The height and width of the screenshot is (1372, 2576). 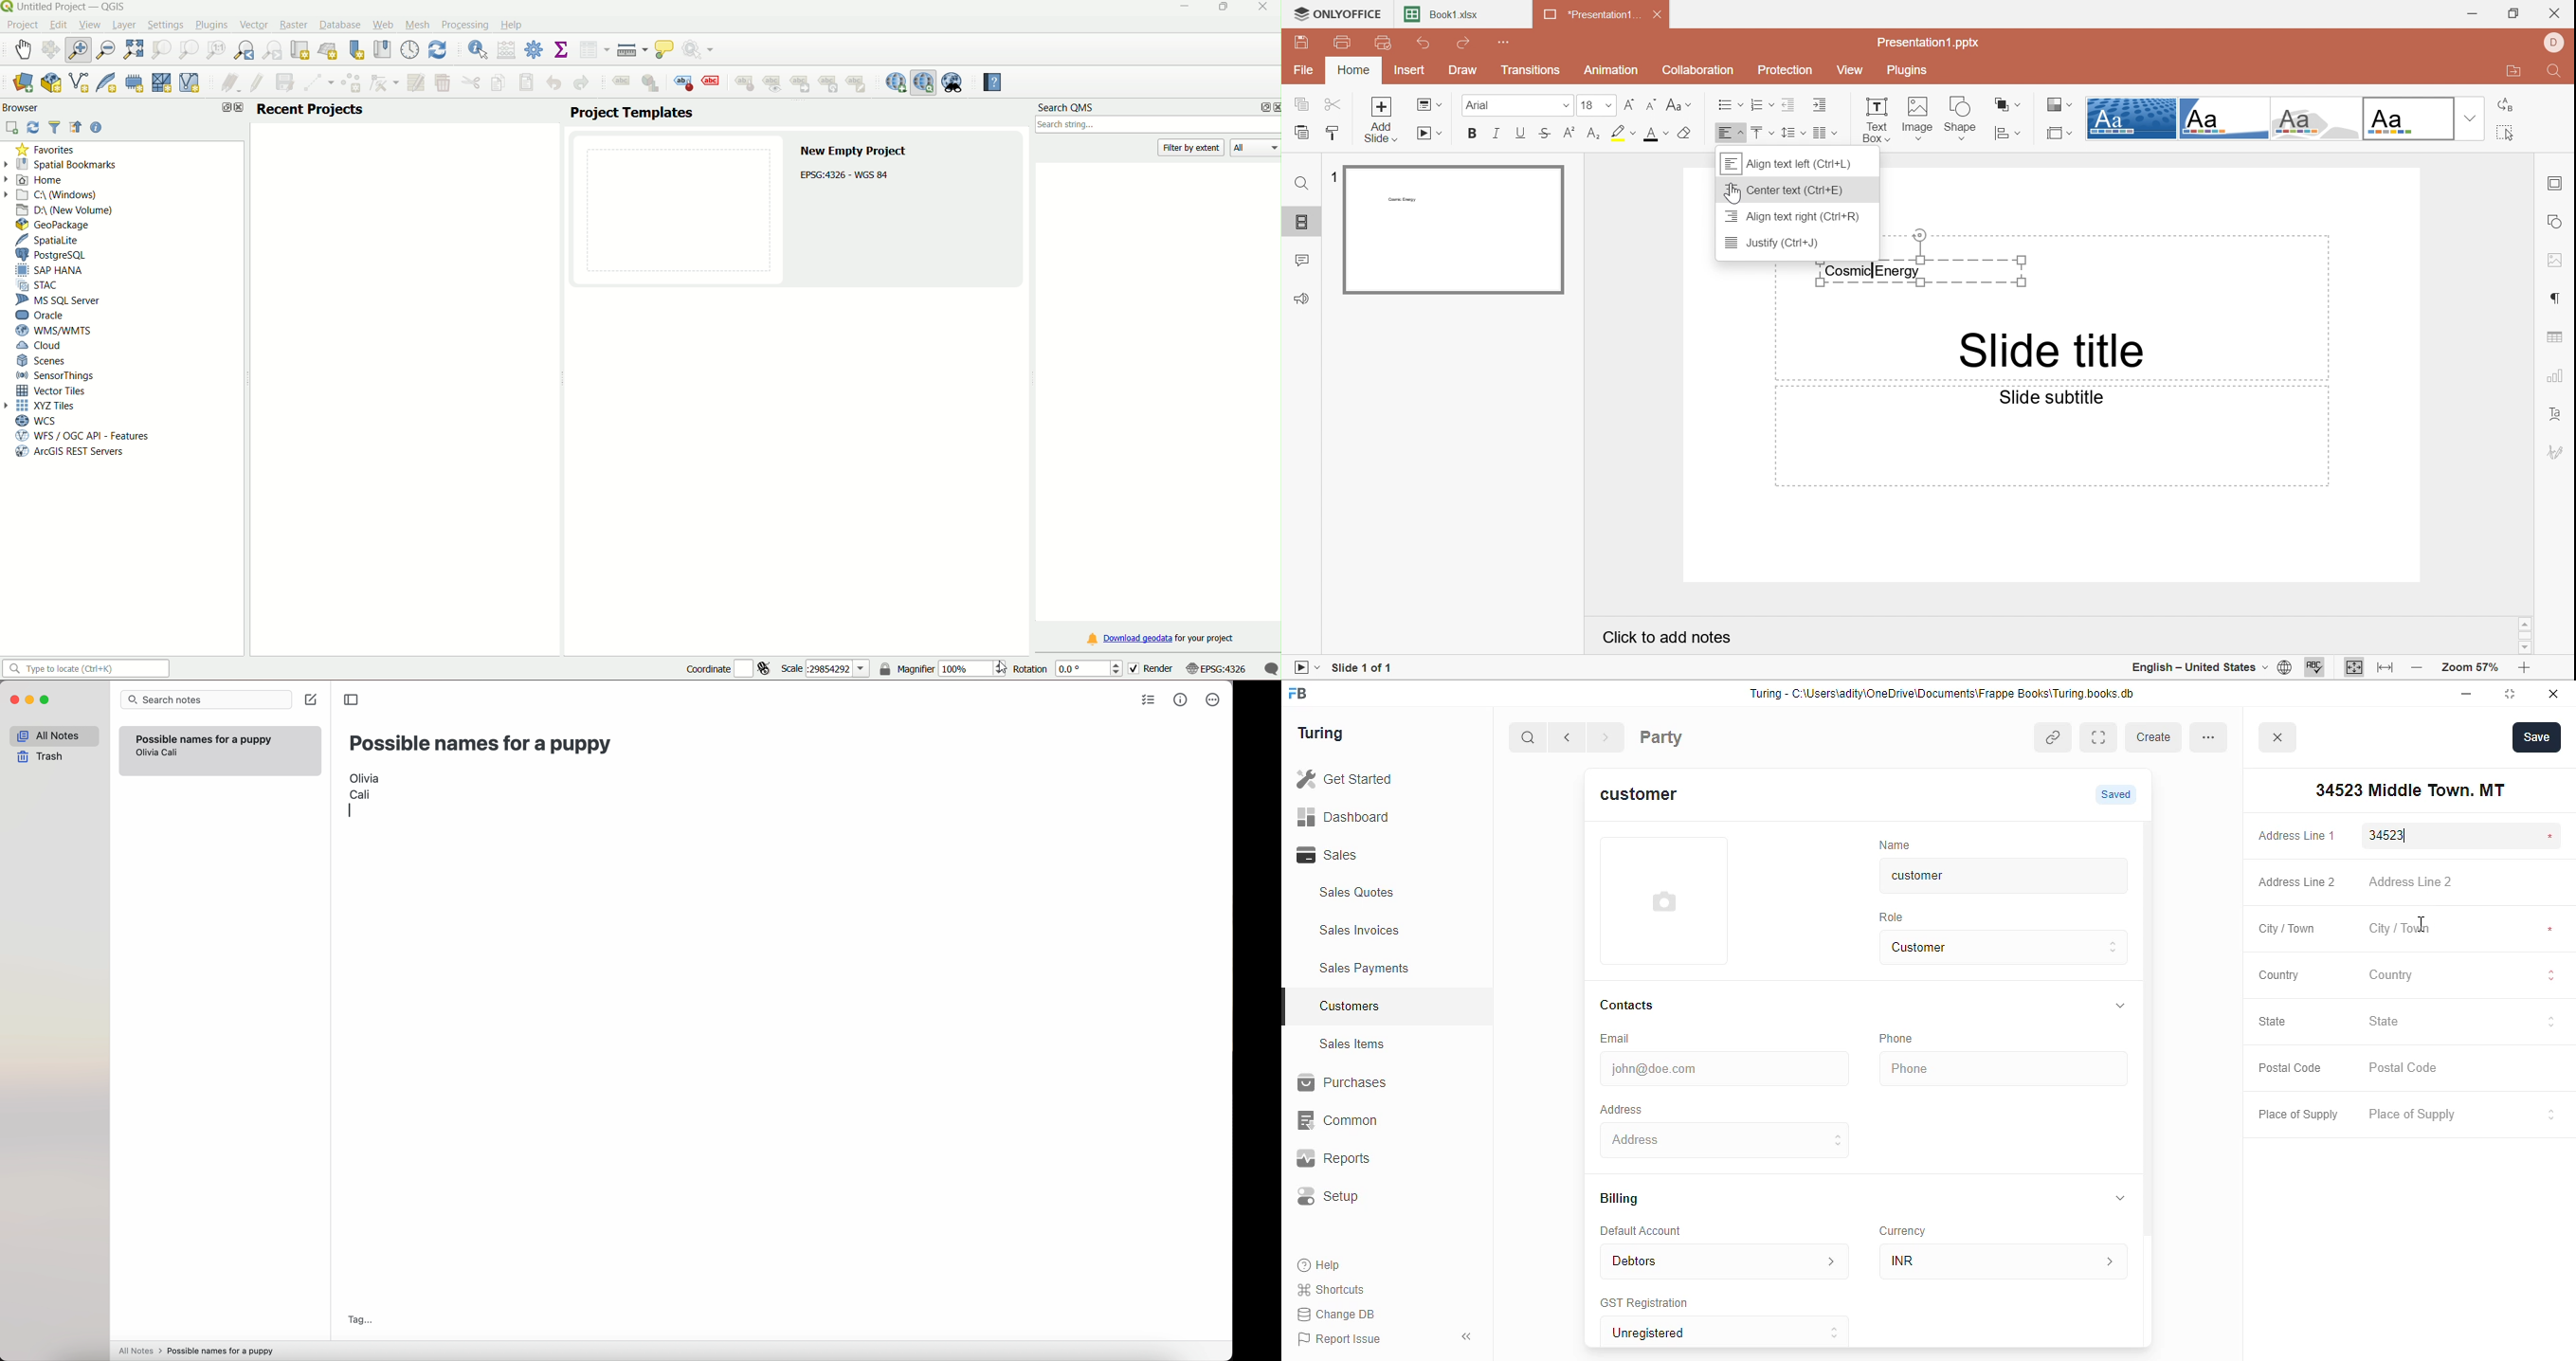 I want to click on arrow, so click(x=10, y=405).